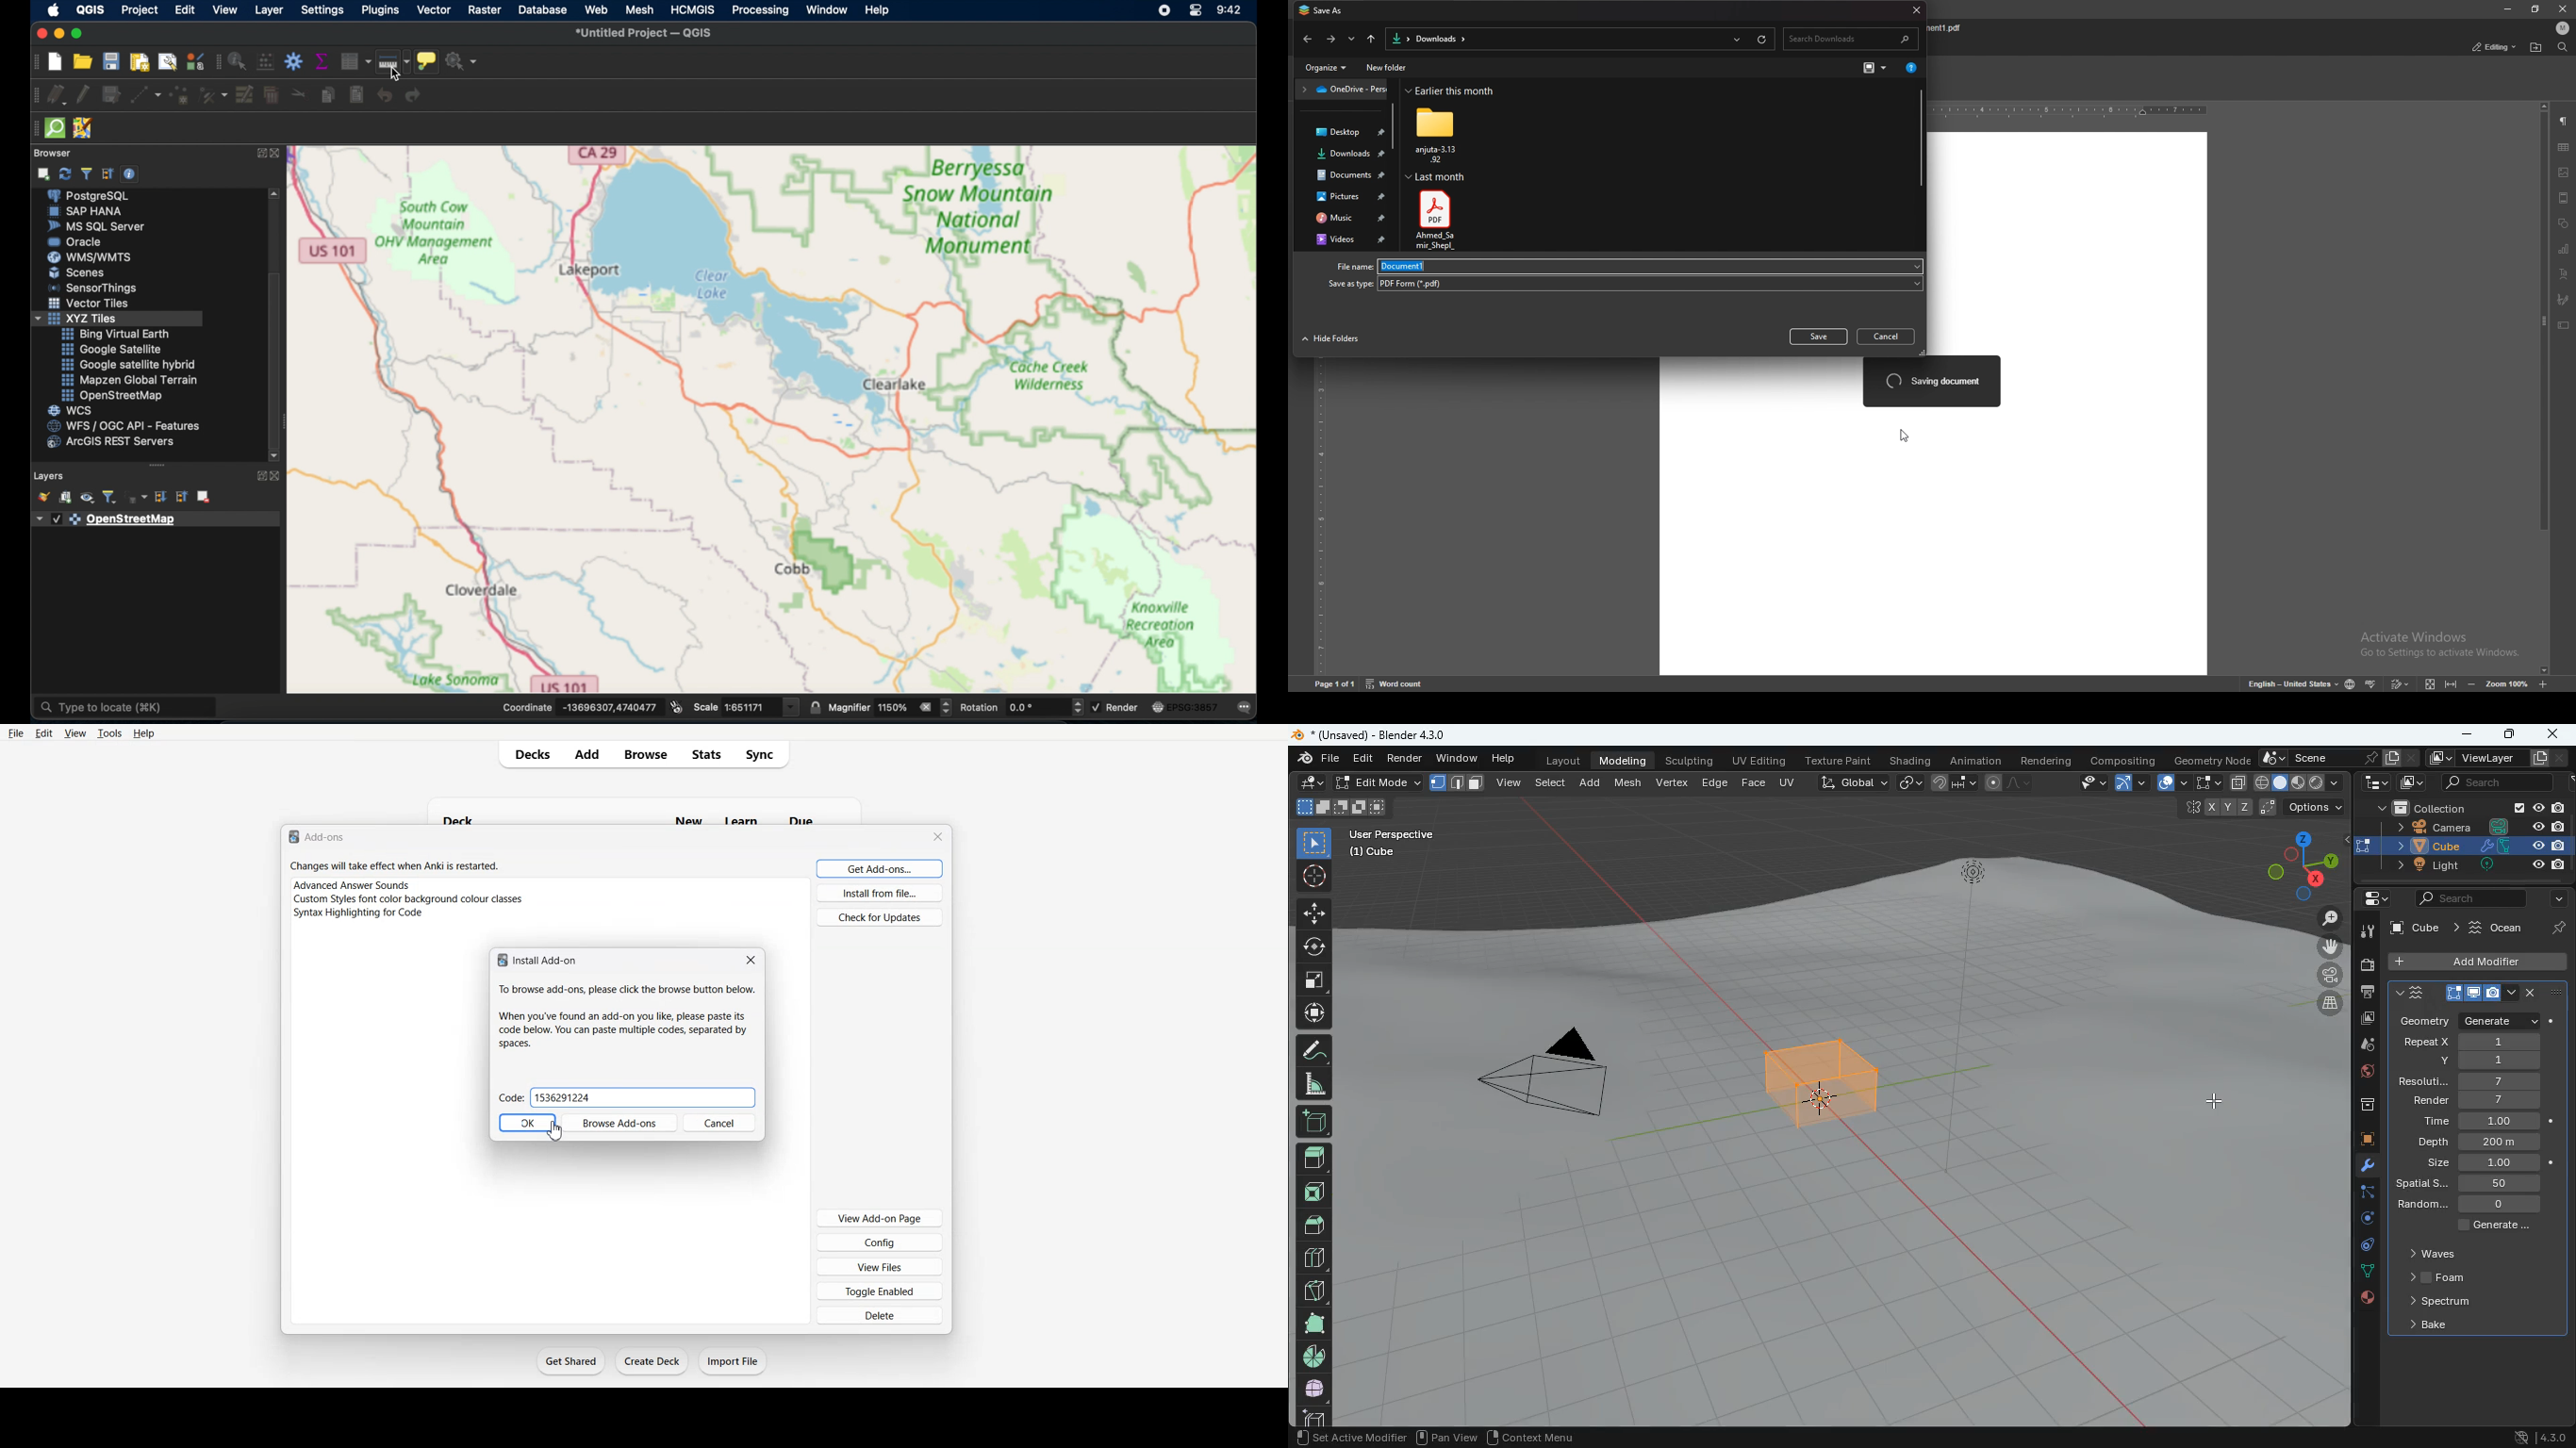 The width and height of the screenshot is (2576, 1456). What do you see at coordinates (1185, 706) in the screenshot?
I see `EPSG:3857` at bounding box center [1185, 706].